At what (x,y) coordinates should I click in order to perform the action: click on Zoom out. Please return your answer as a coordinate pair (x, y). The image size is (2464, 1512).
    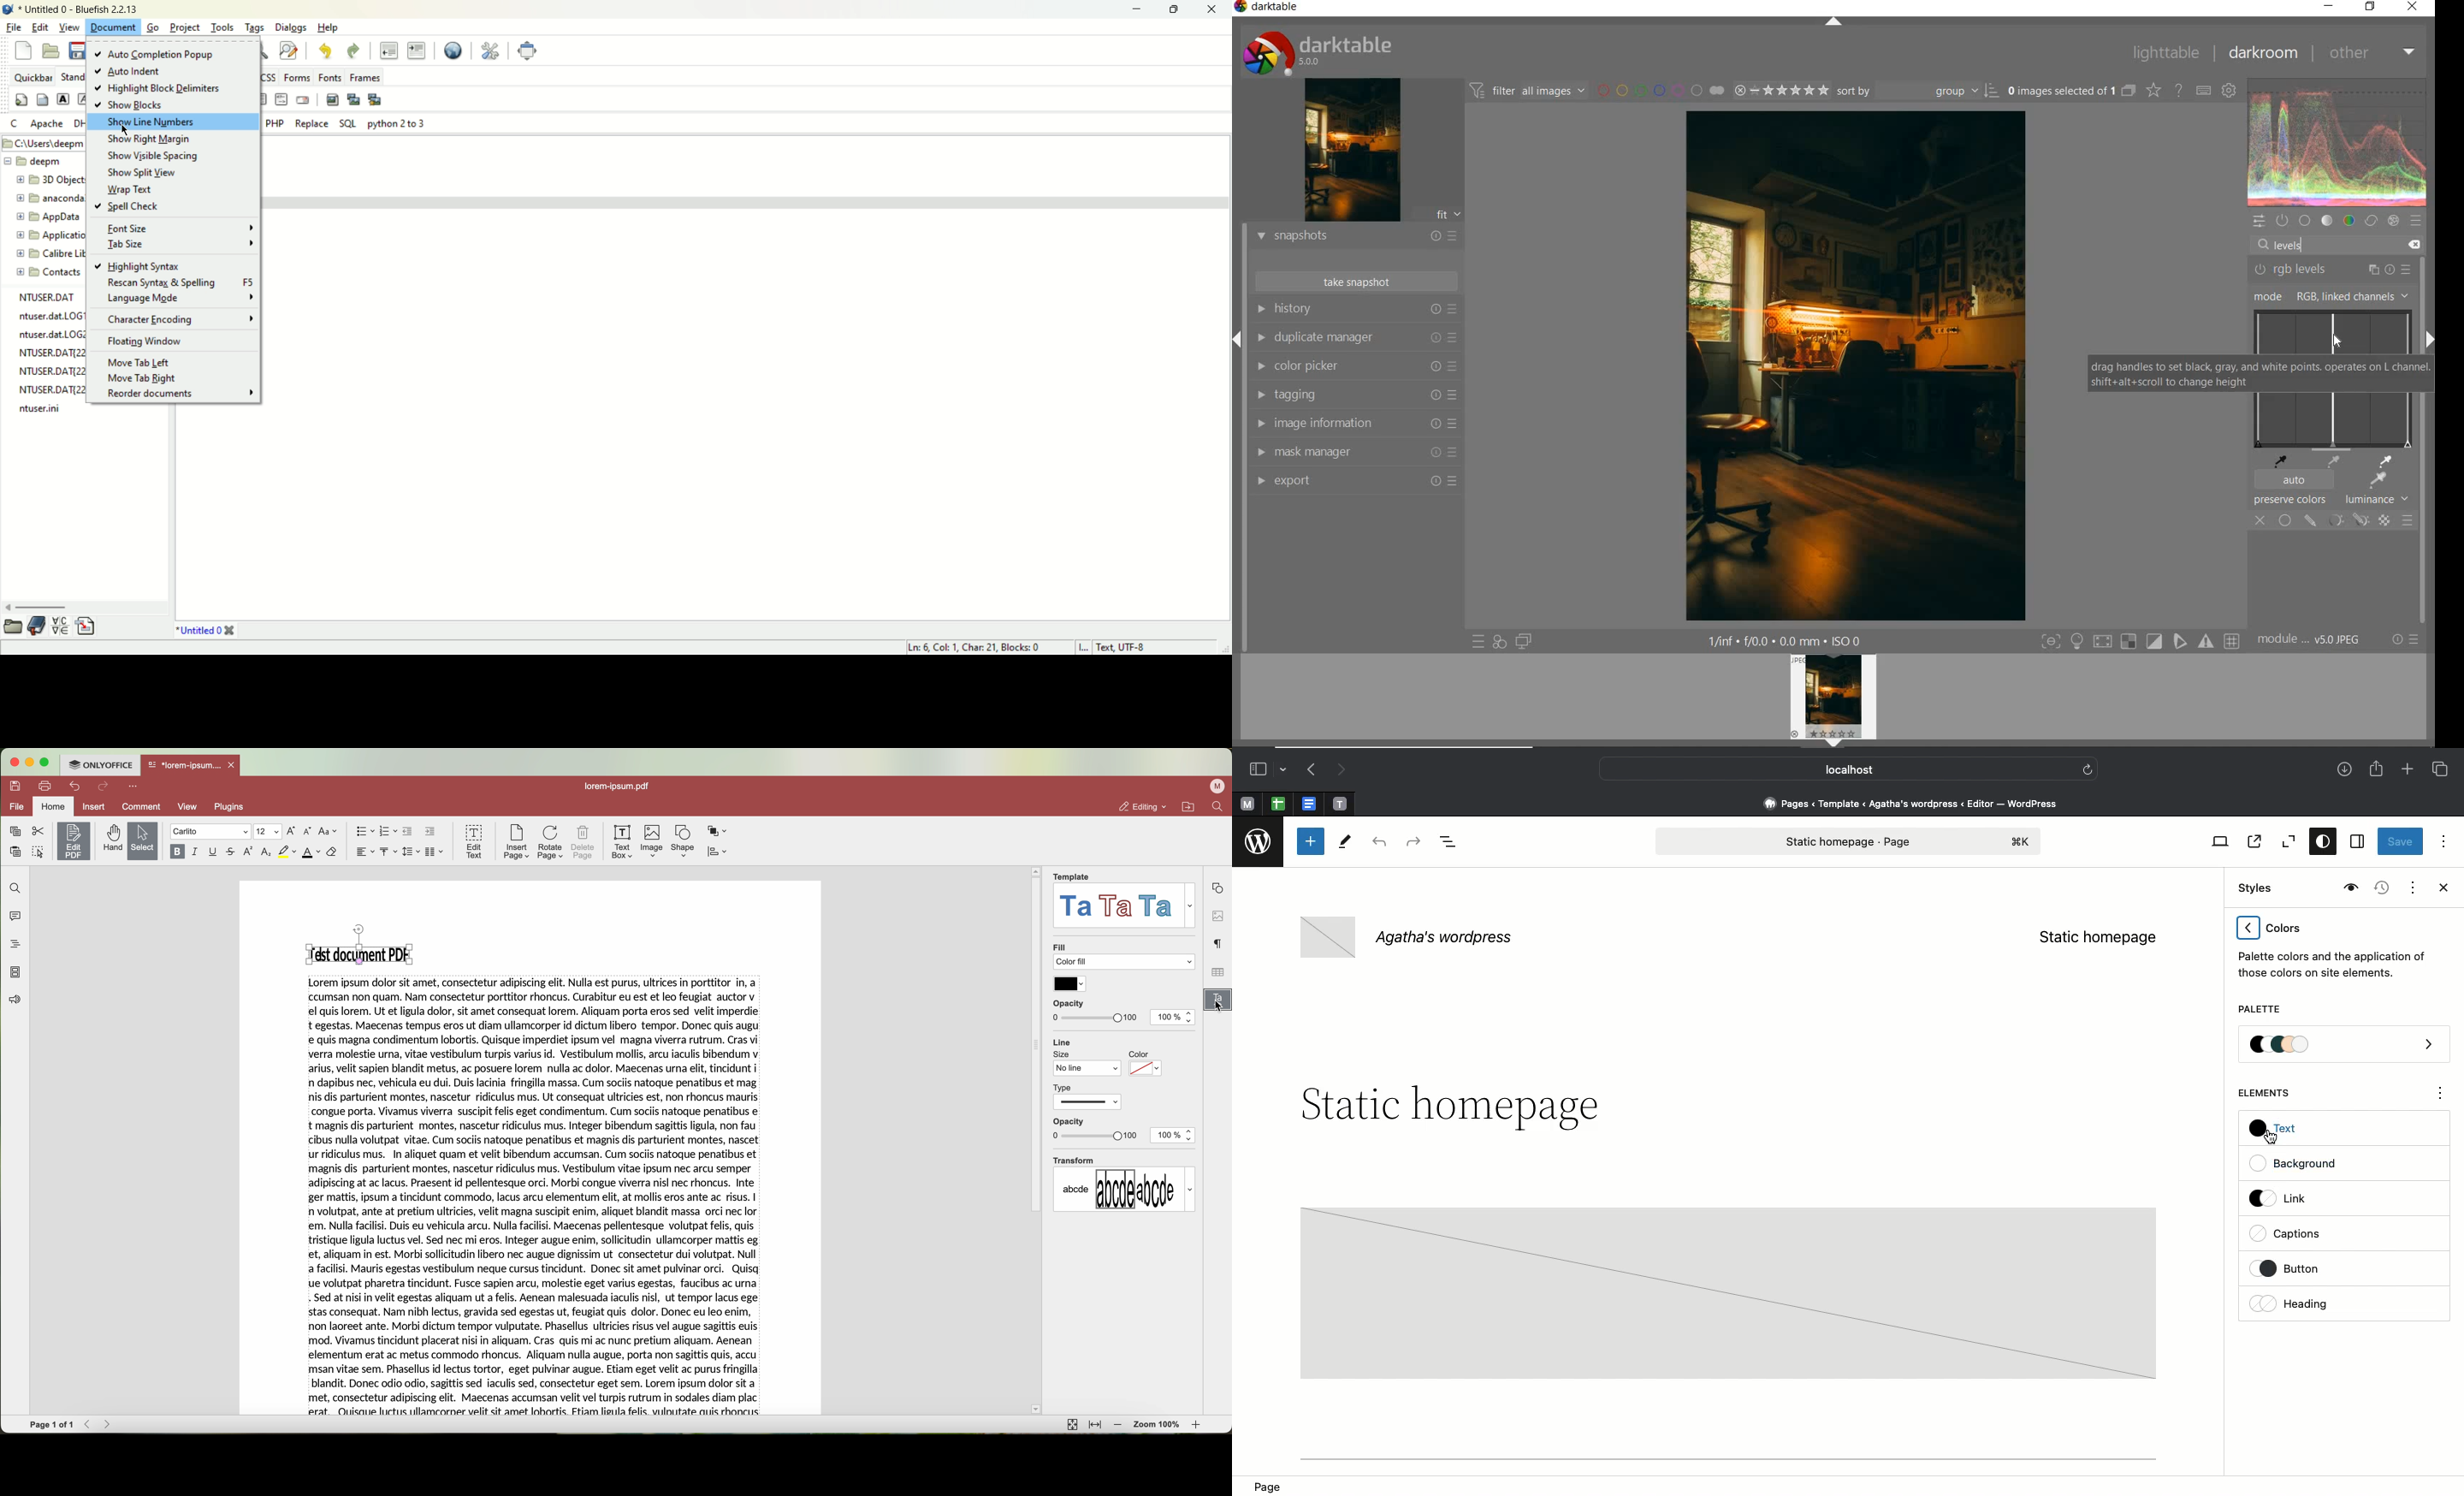
    Looking at the image, I should click on (2286, 842).